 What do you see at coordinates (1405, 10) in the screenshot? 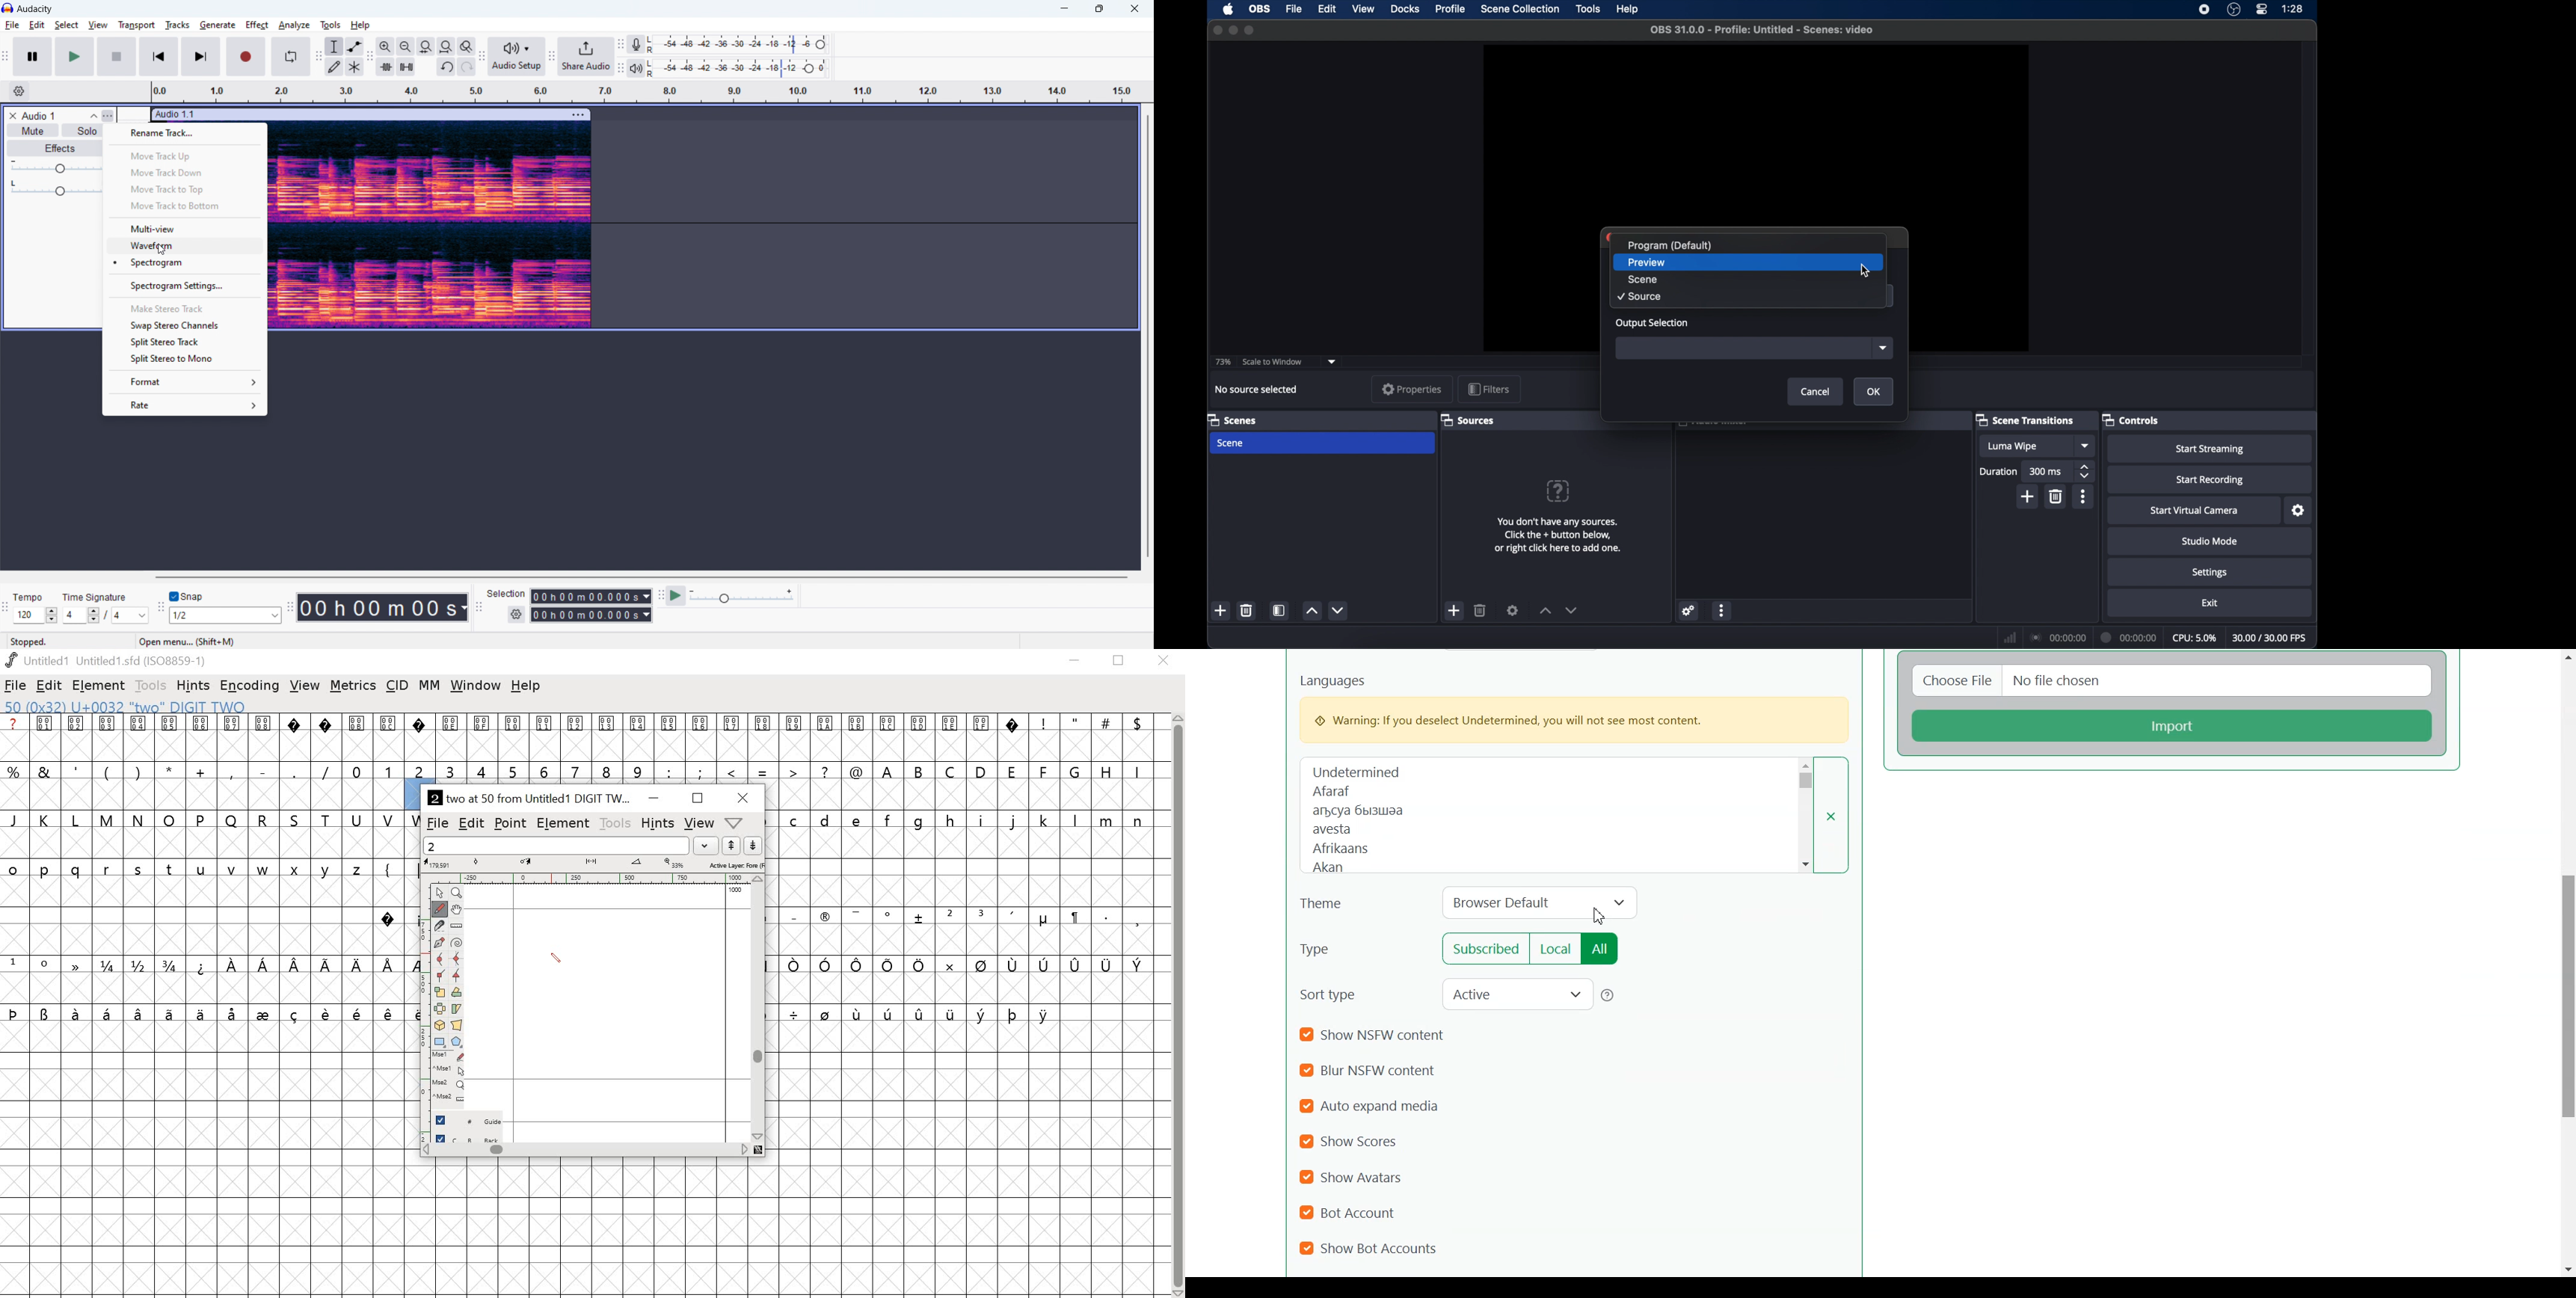
I see `docks` at bounding box center [1405, 10].